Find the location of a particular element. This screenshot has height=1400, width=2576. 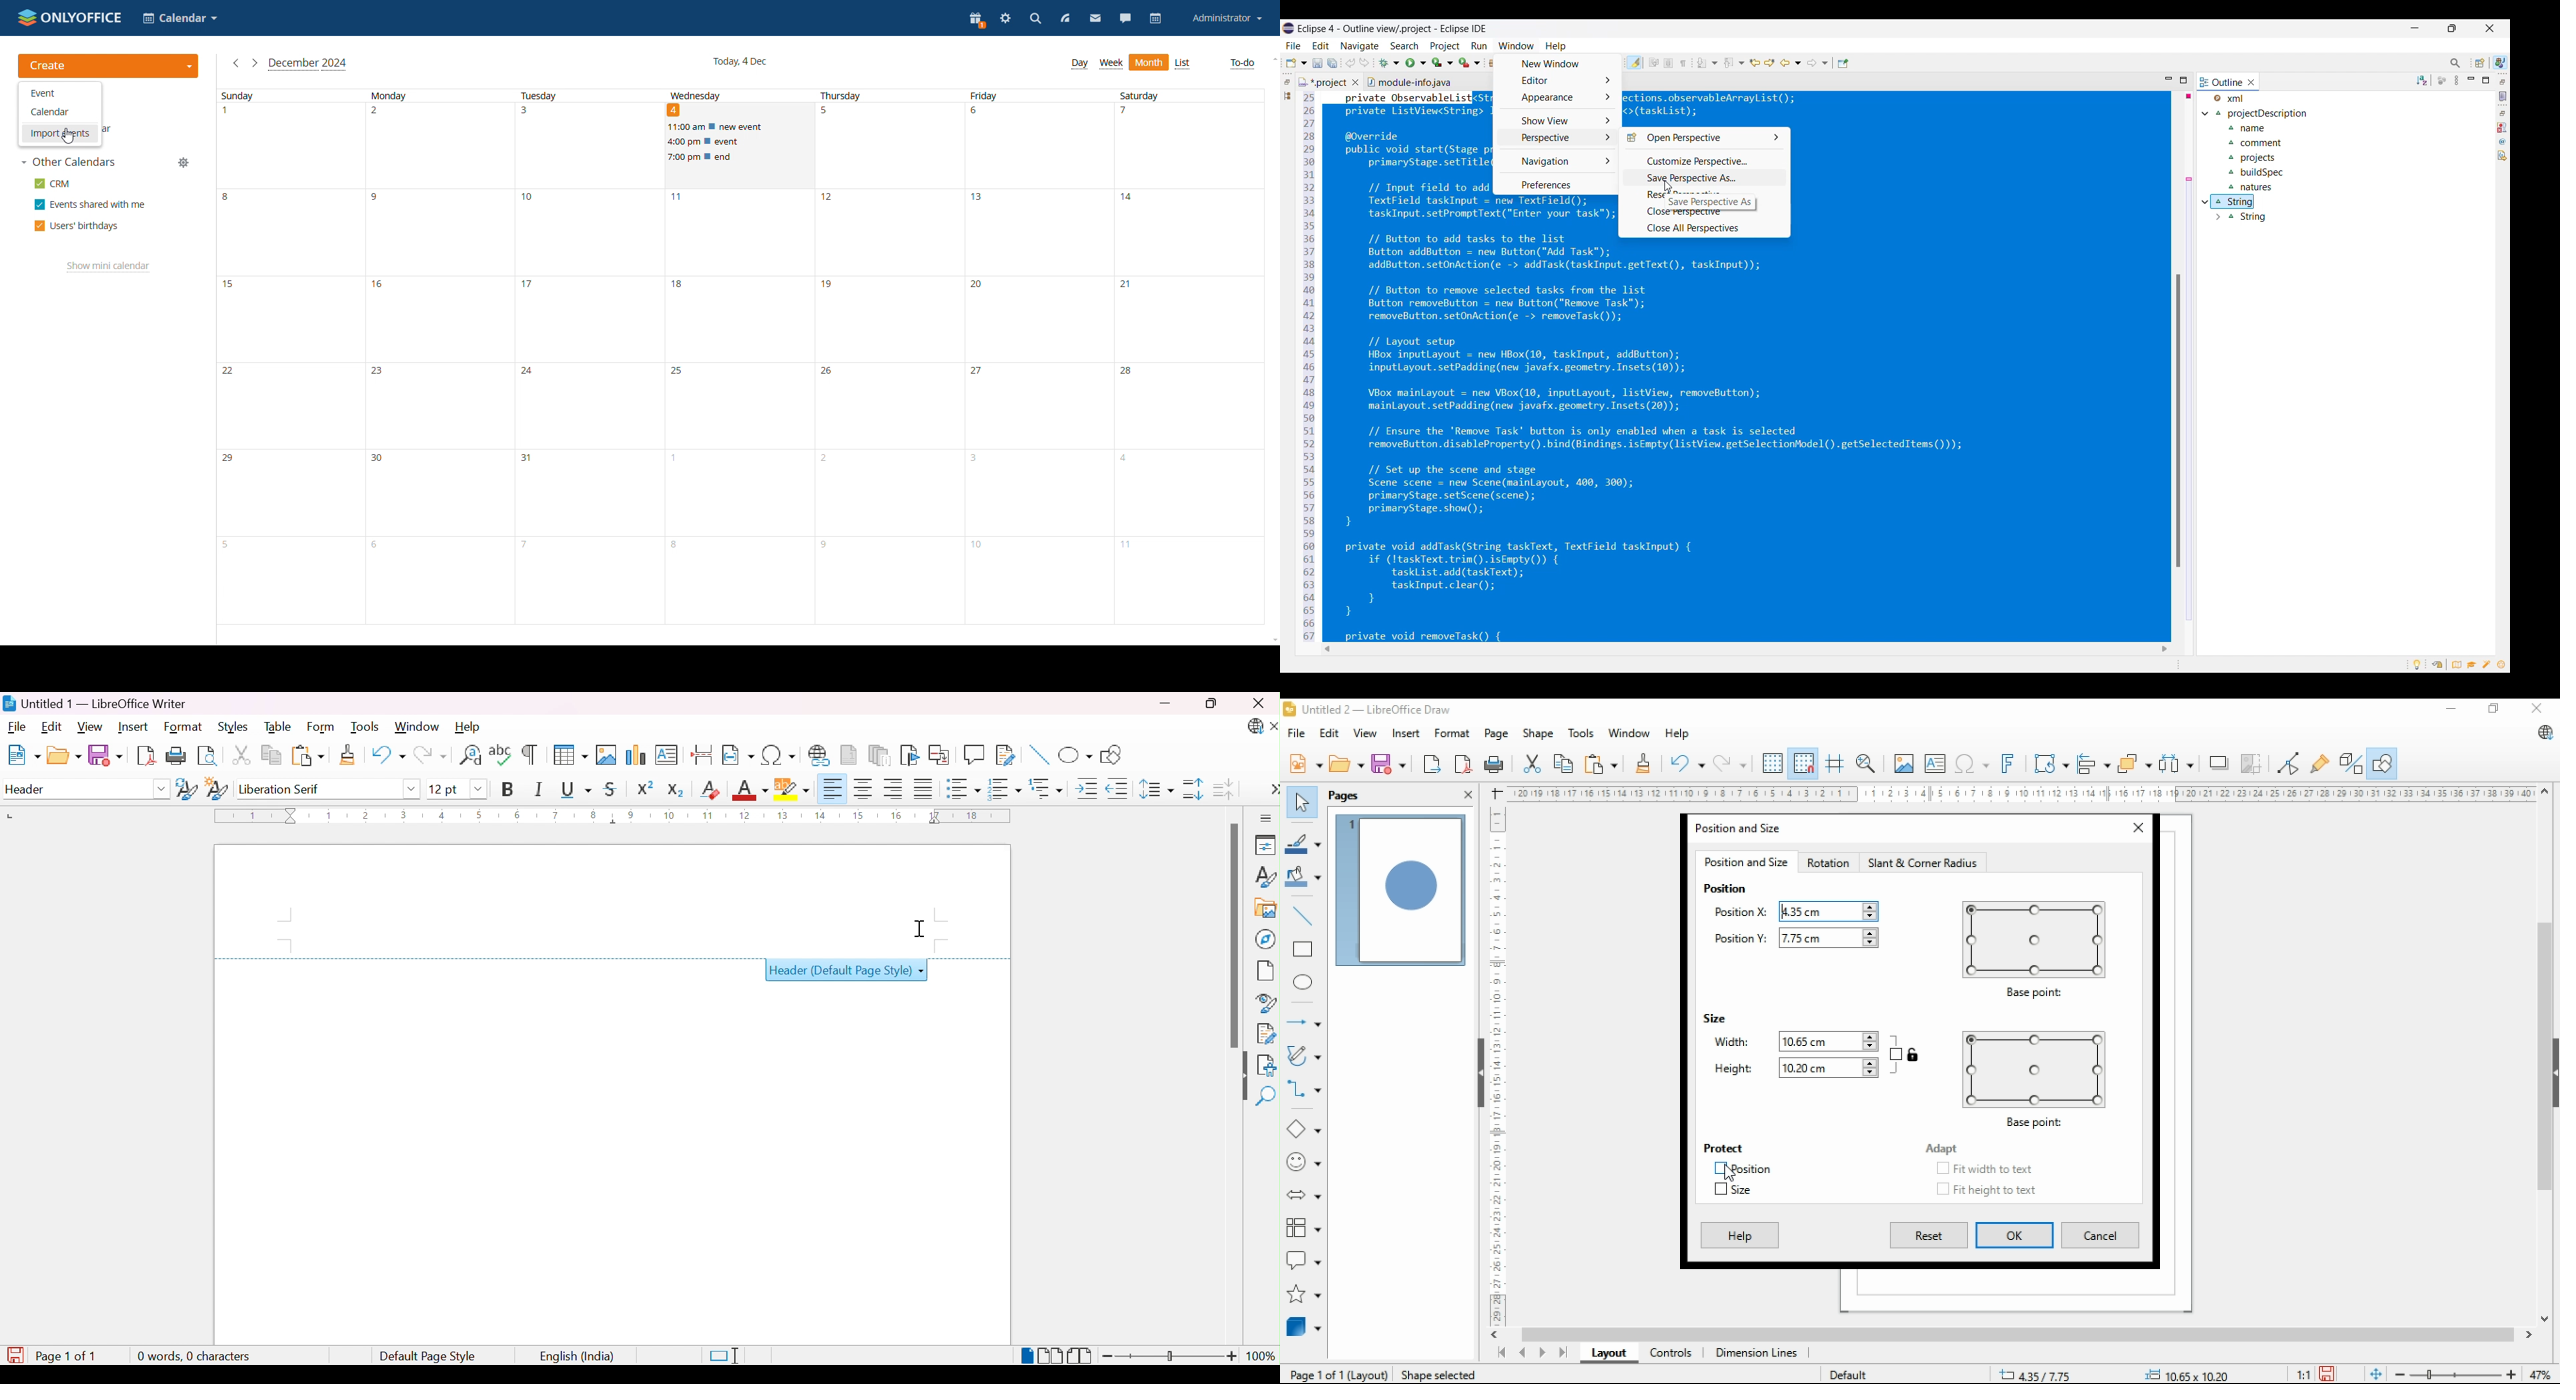

select at least three objects to distribute is located at coordinates (2175, 764).